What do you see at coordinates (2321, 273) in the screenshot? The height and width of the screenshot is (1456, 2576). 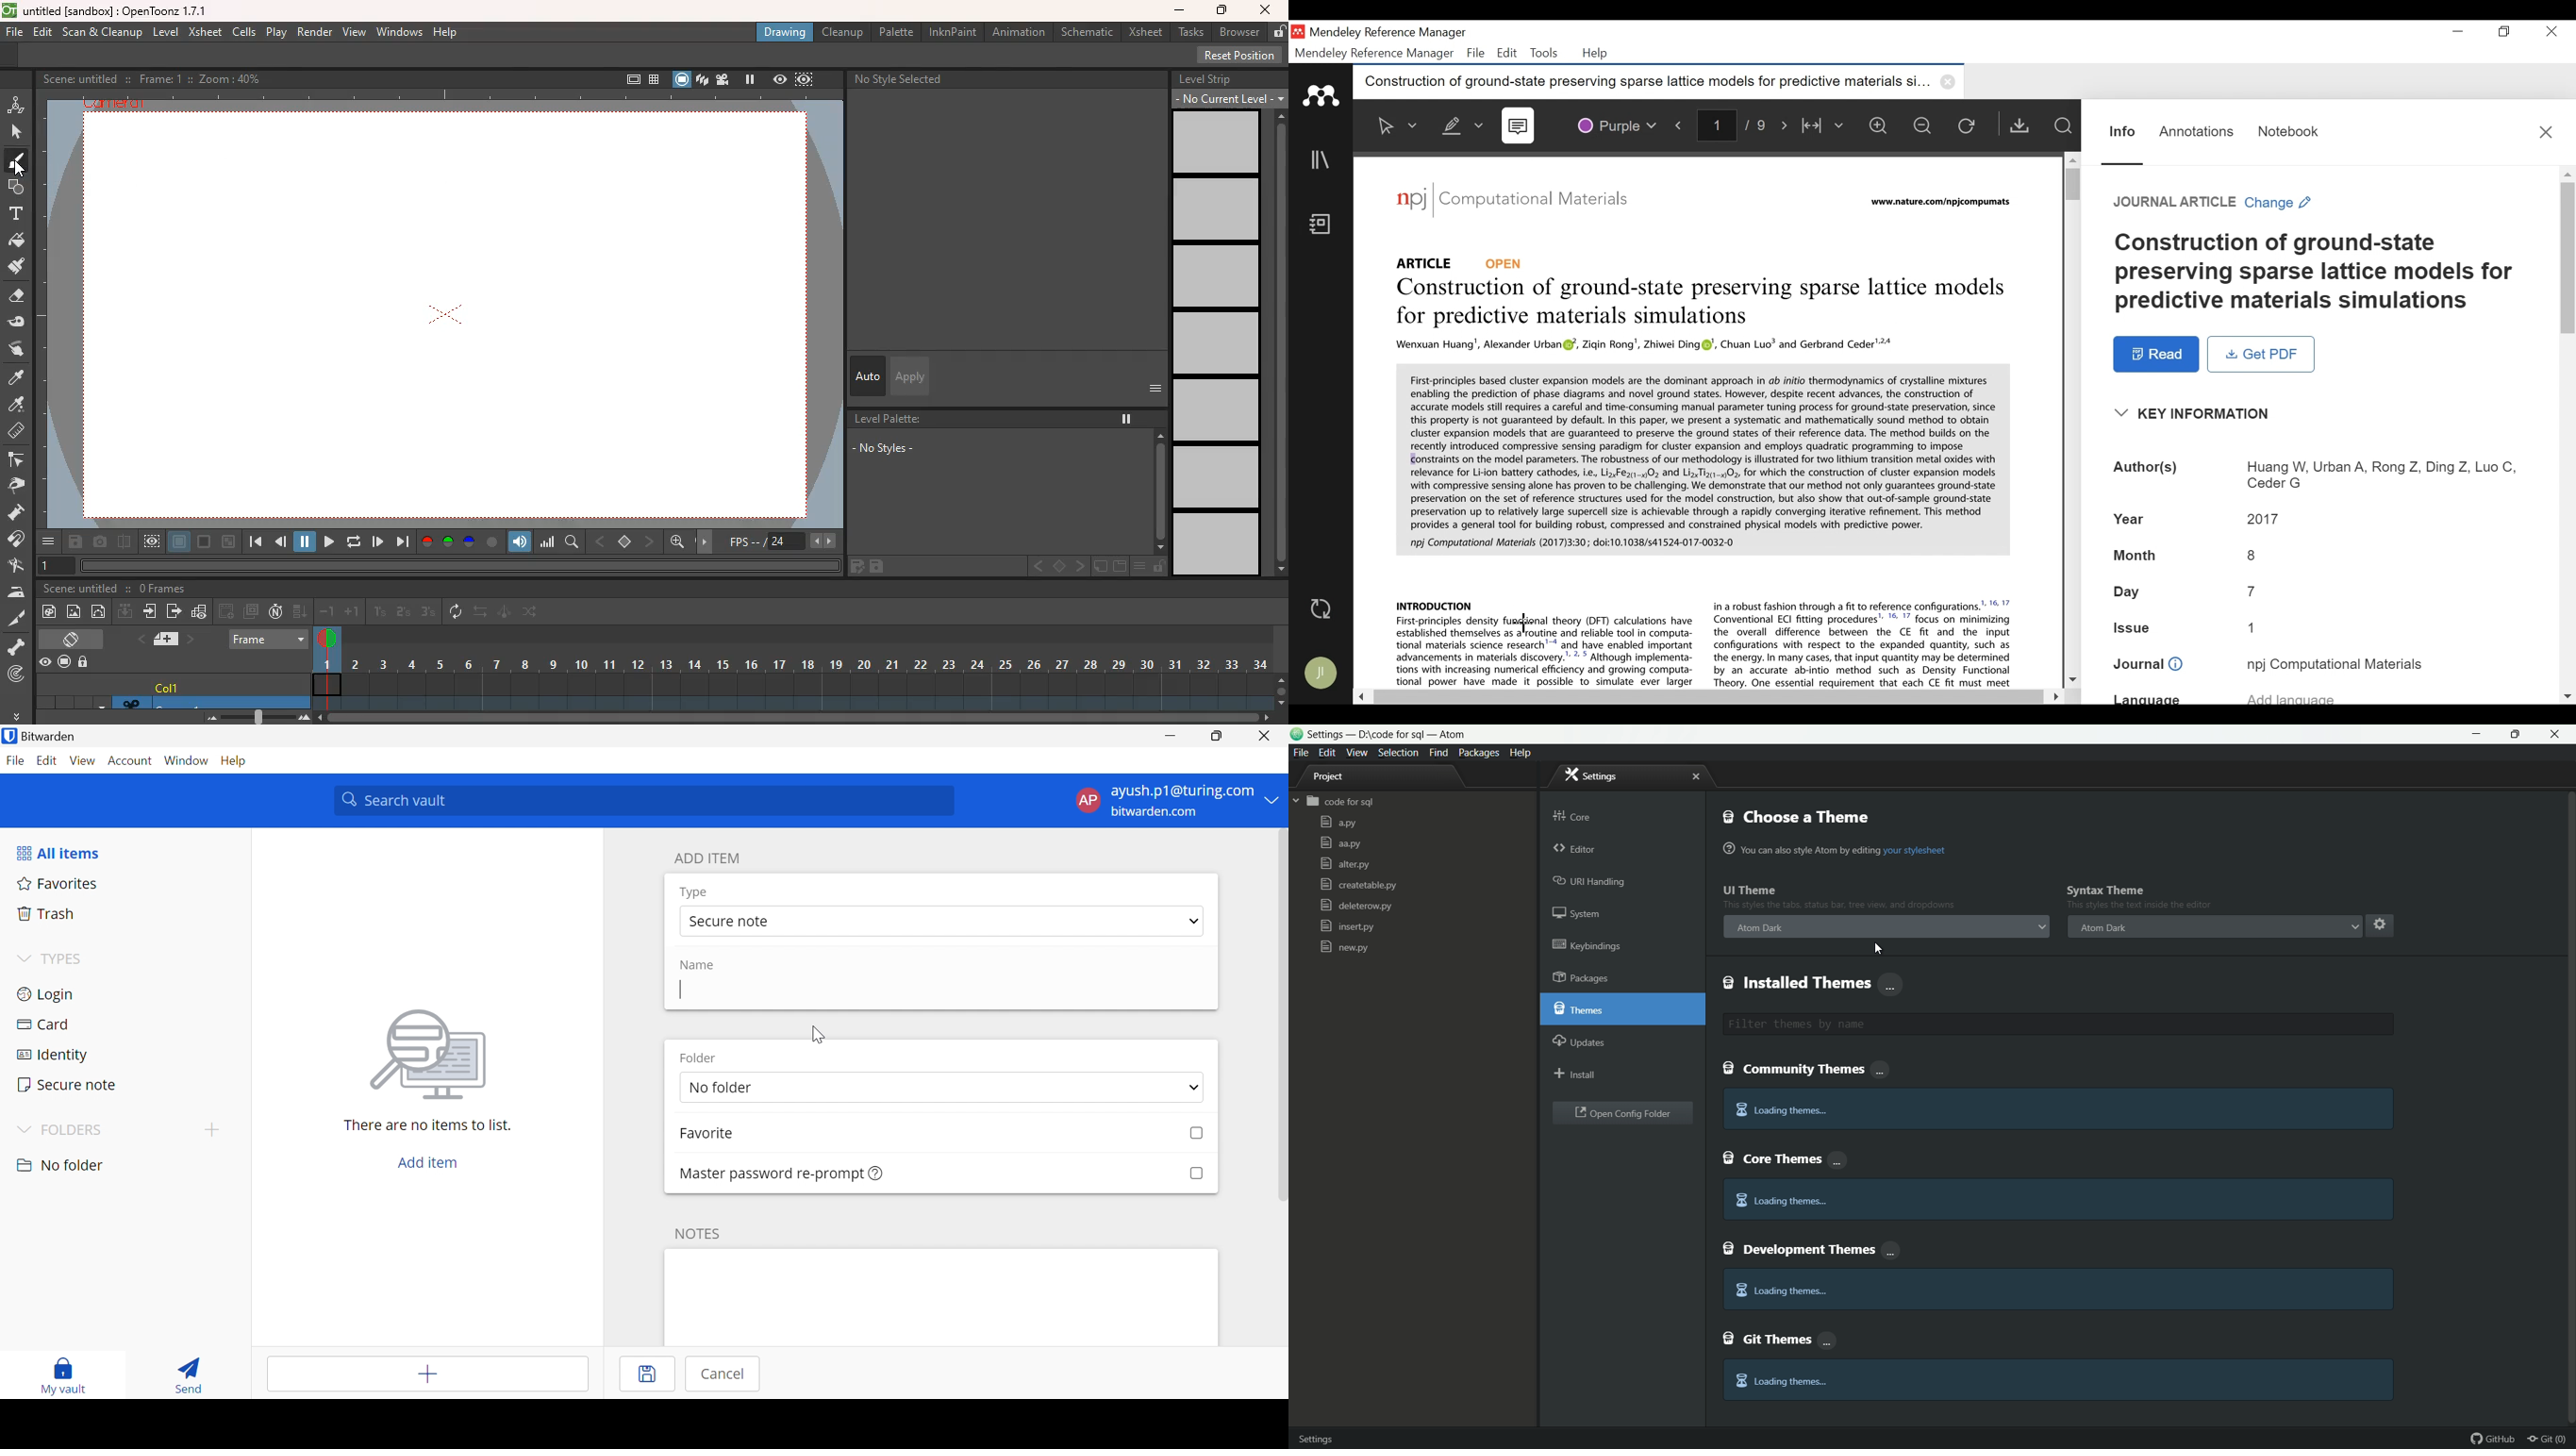 I see `Title: Title: Construction of ground-state preserving sparse lattice models for predictive materials simulations` at bounding box center [2321, 273].